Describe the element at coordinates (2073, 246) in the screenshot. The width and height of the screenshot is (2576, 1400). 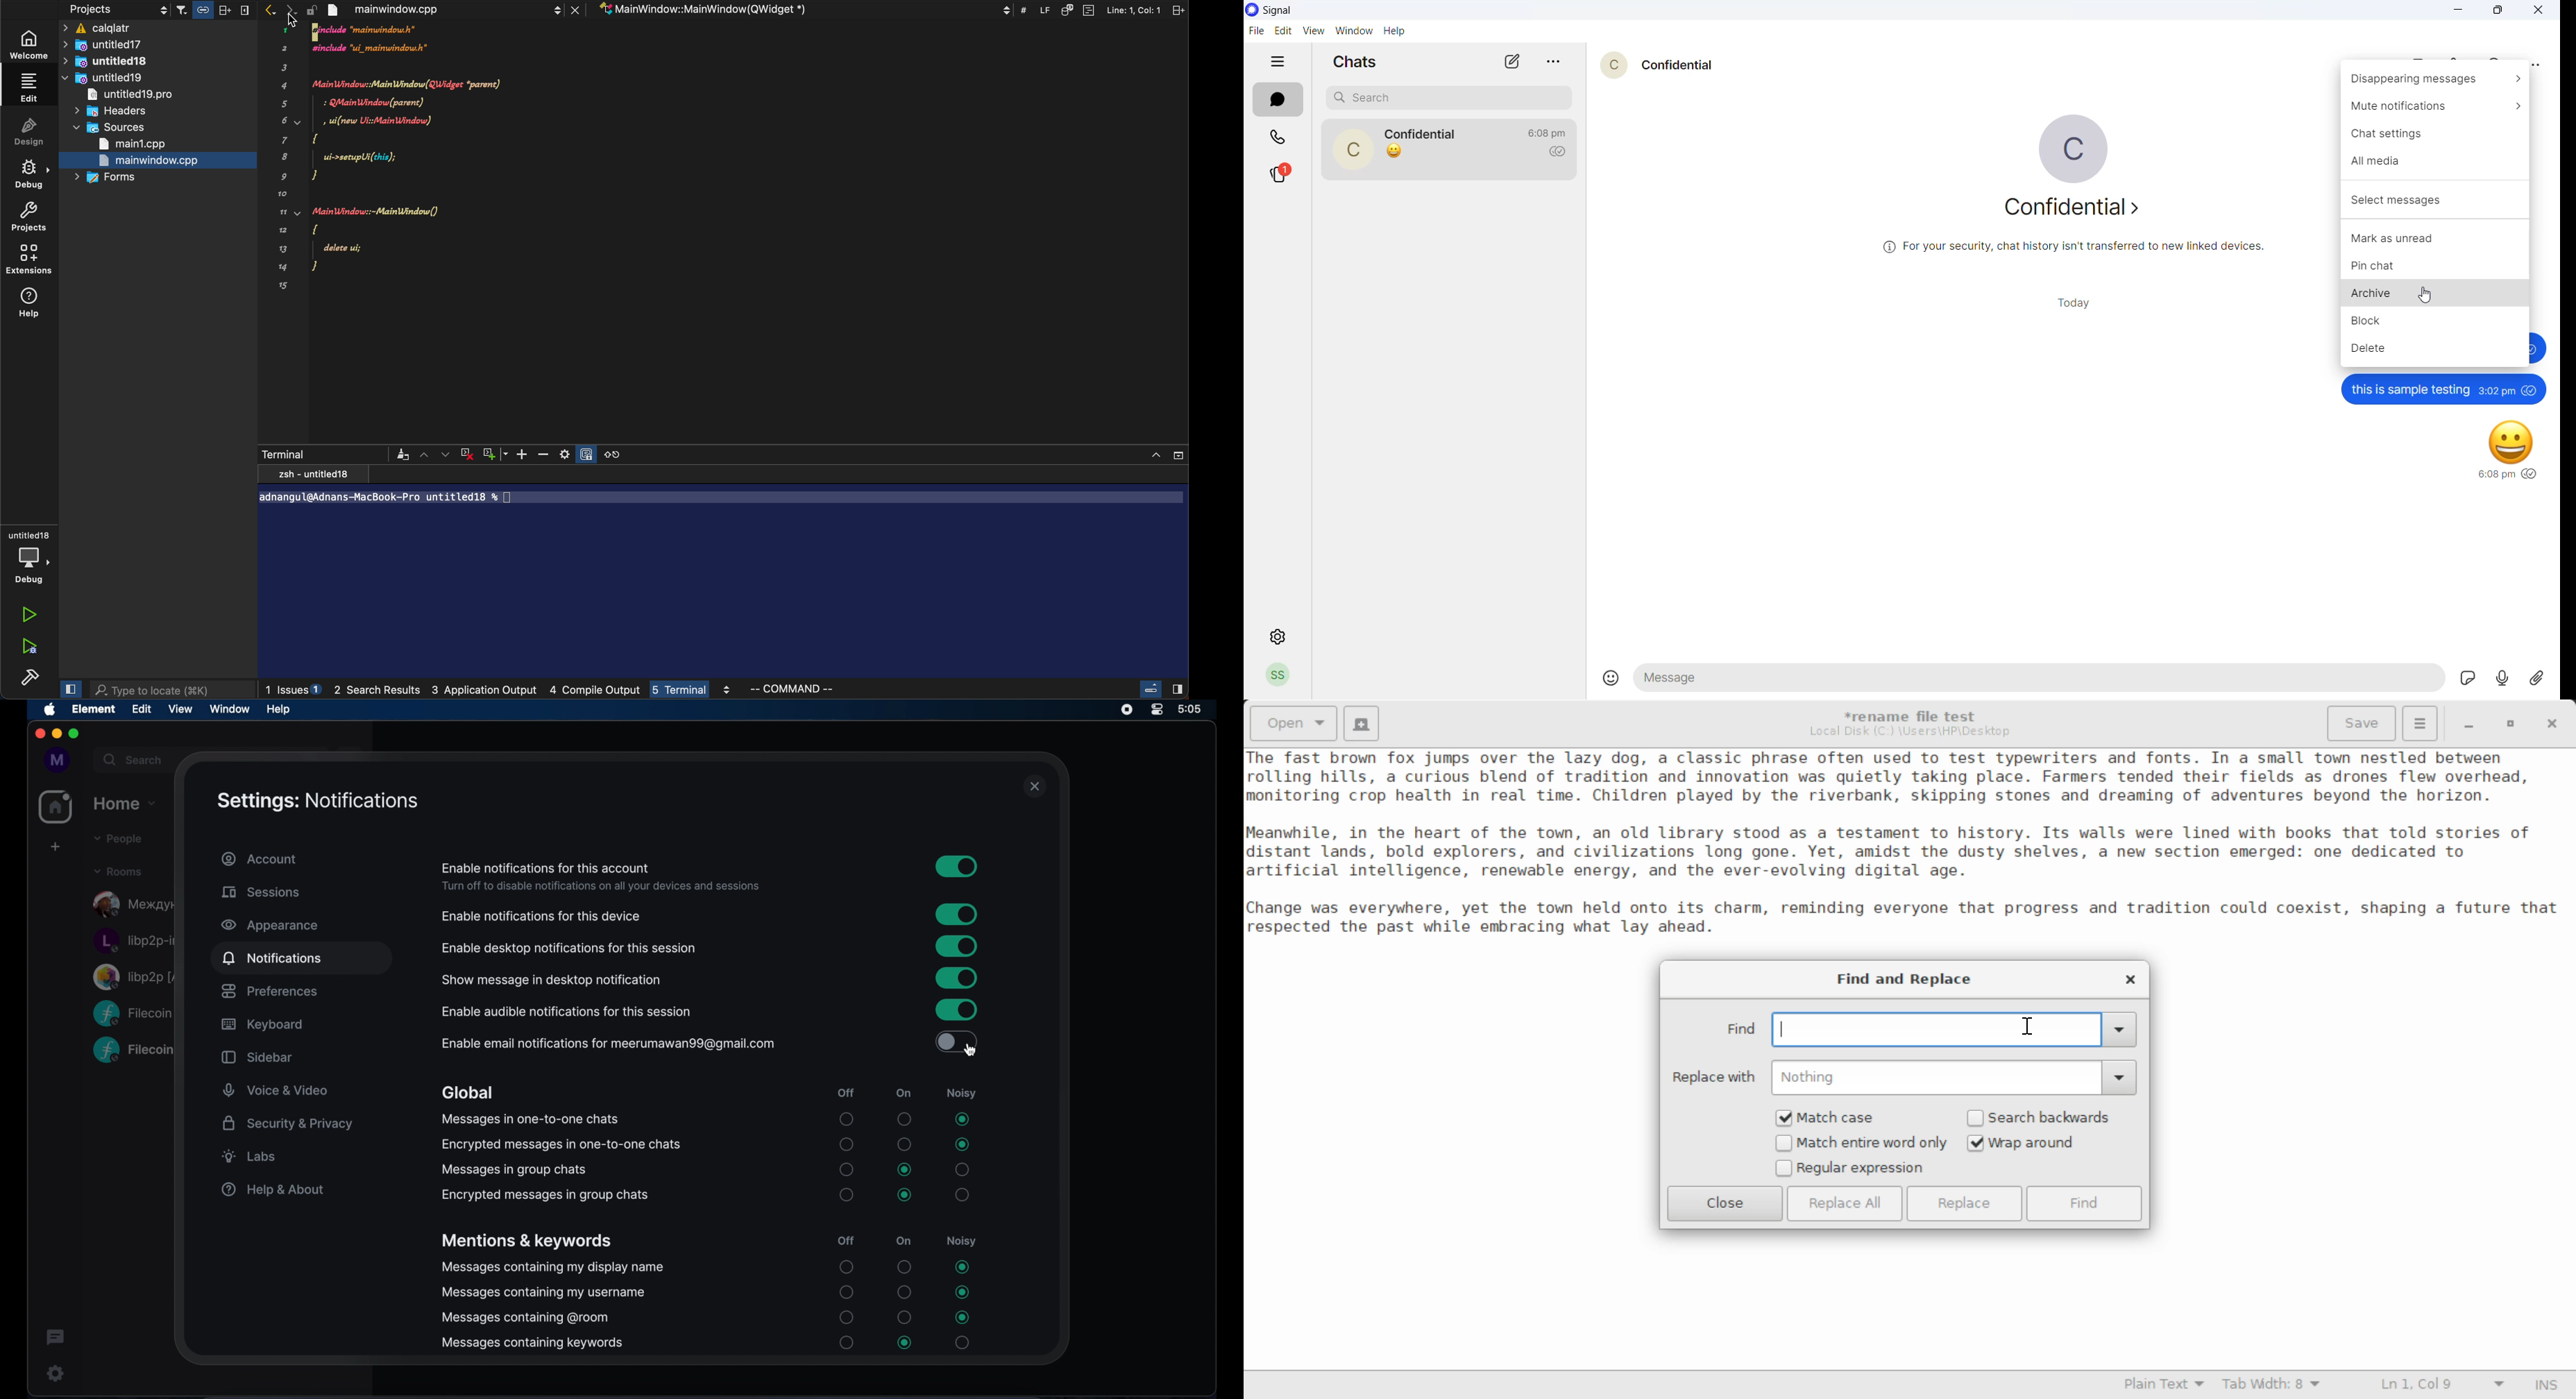
I see `(@ For your security, chat history isn't transferred to new linked devices.` at that location.